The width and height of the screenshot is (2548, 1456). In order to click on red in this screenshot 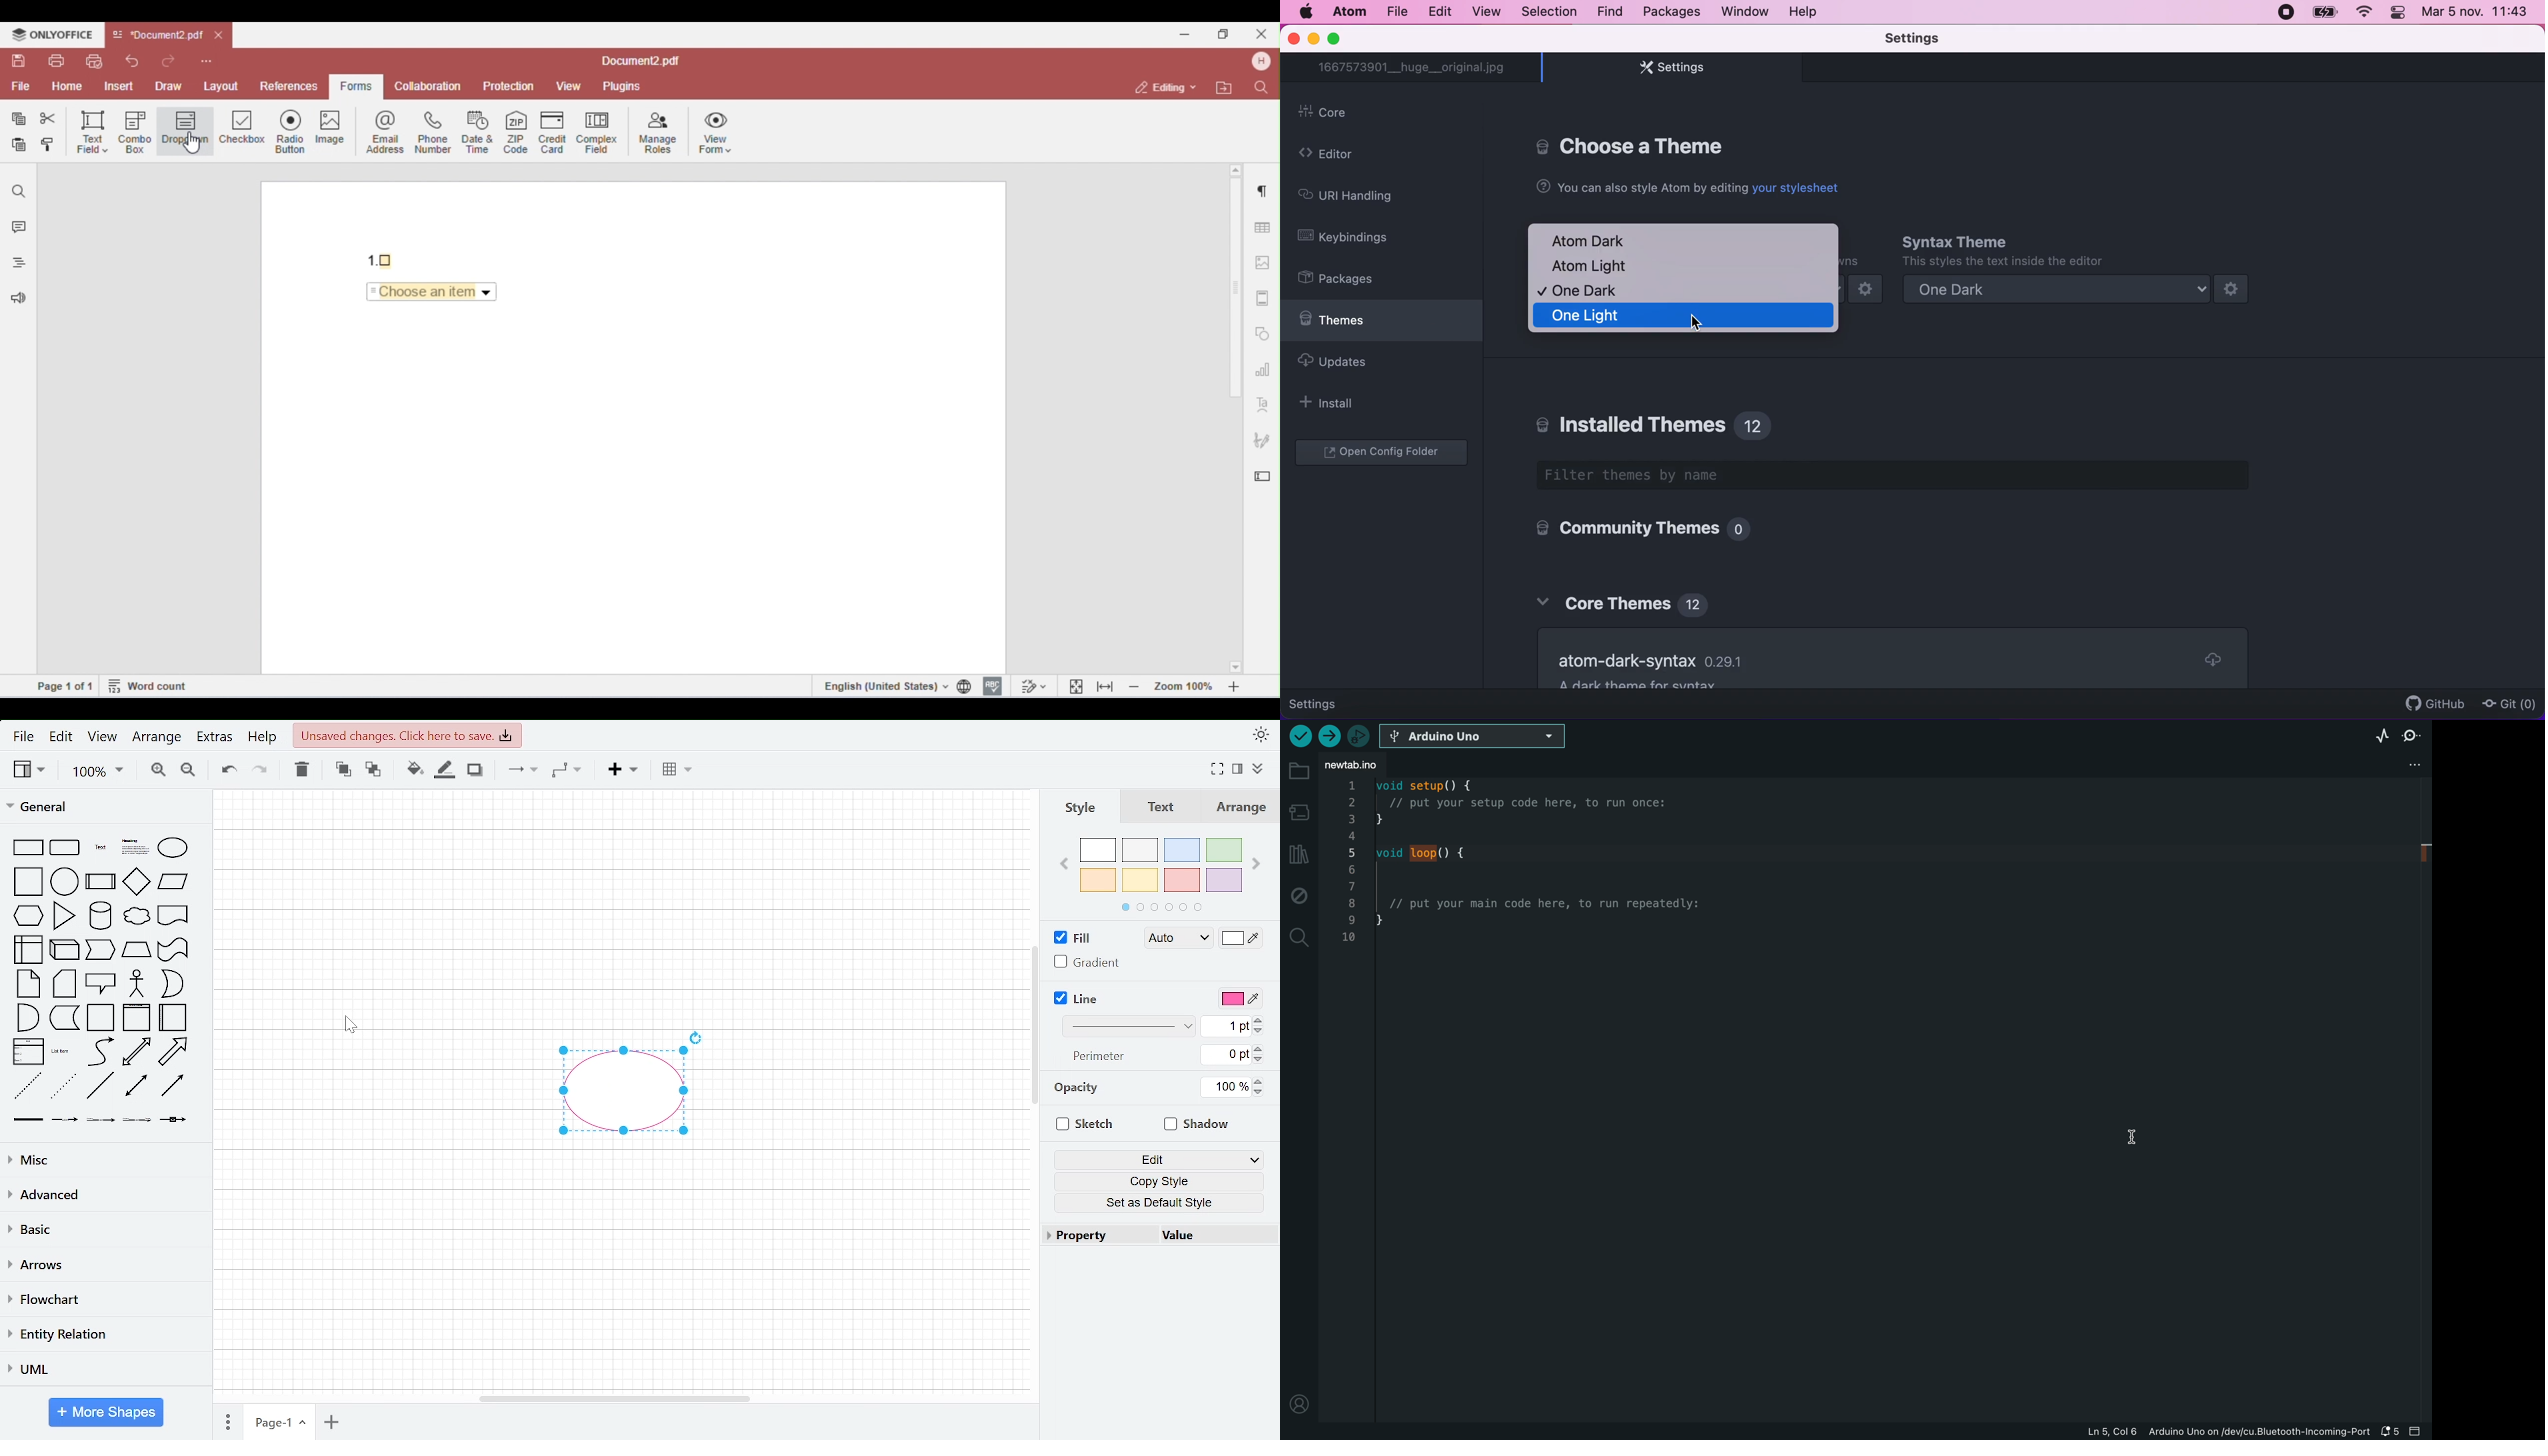, I will do `click(1182, 880)`.